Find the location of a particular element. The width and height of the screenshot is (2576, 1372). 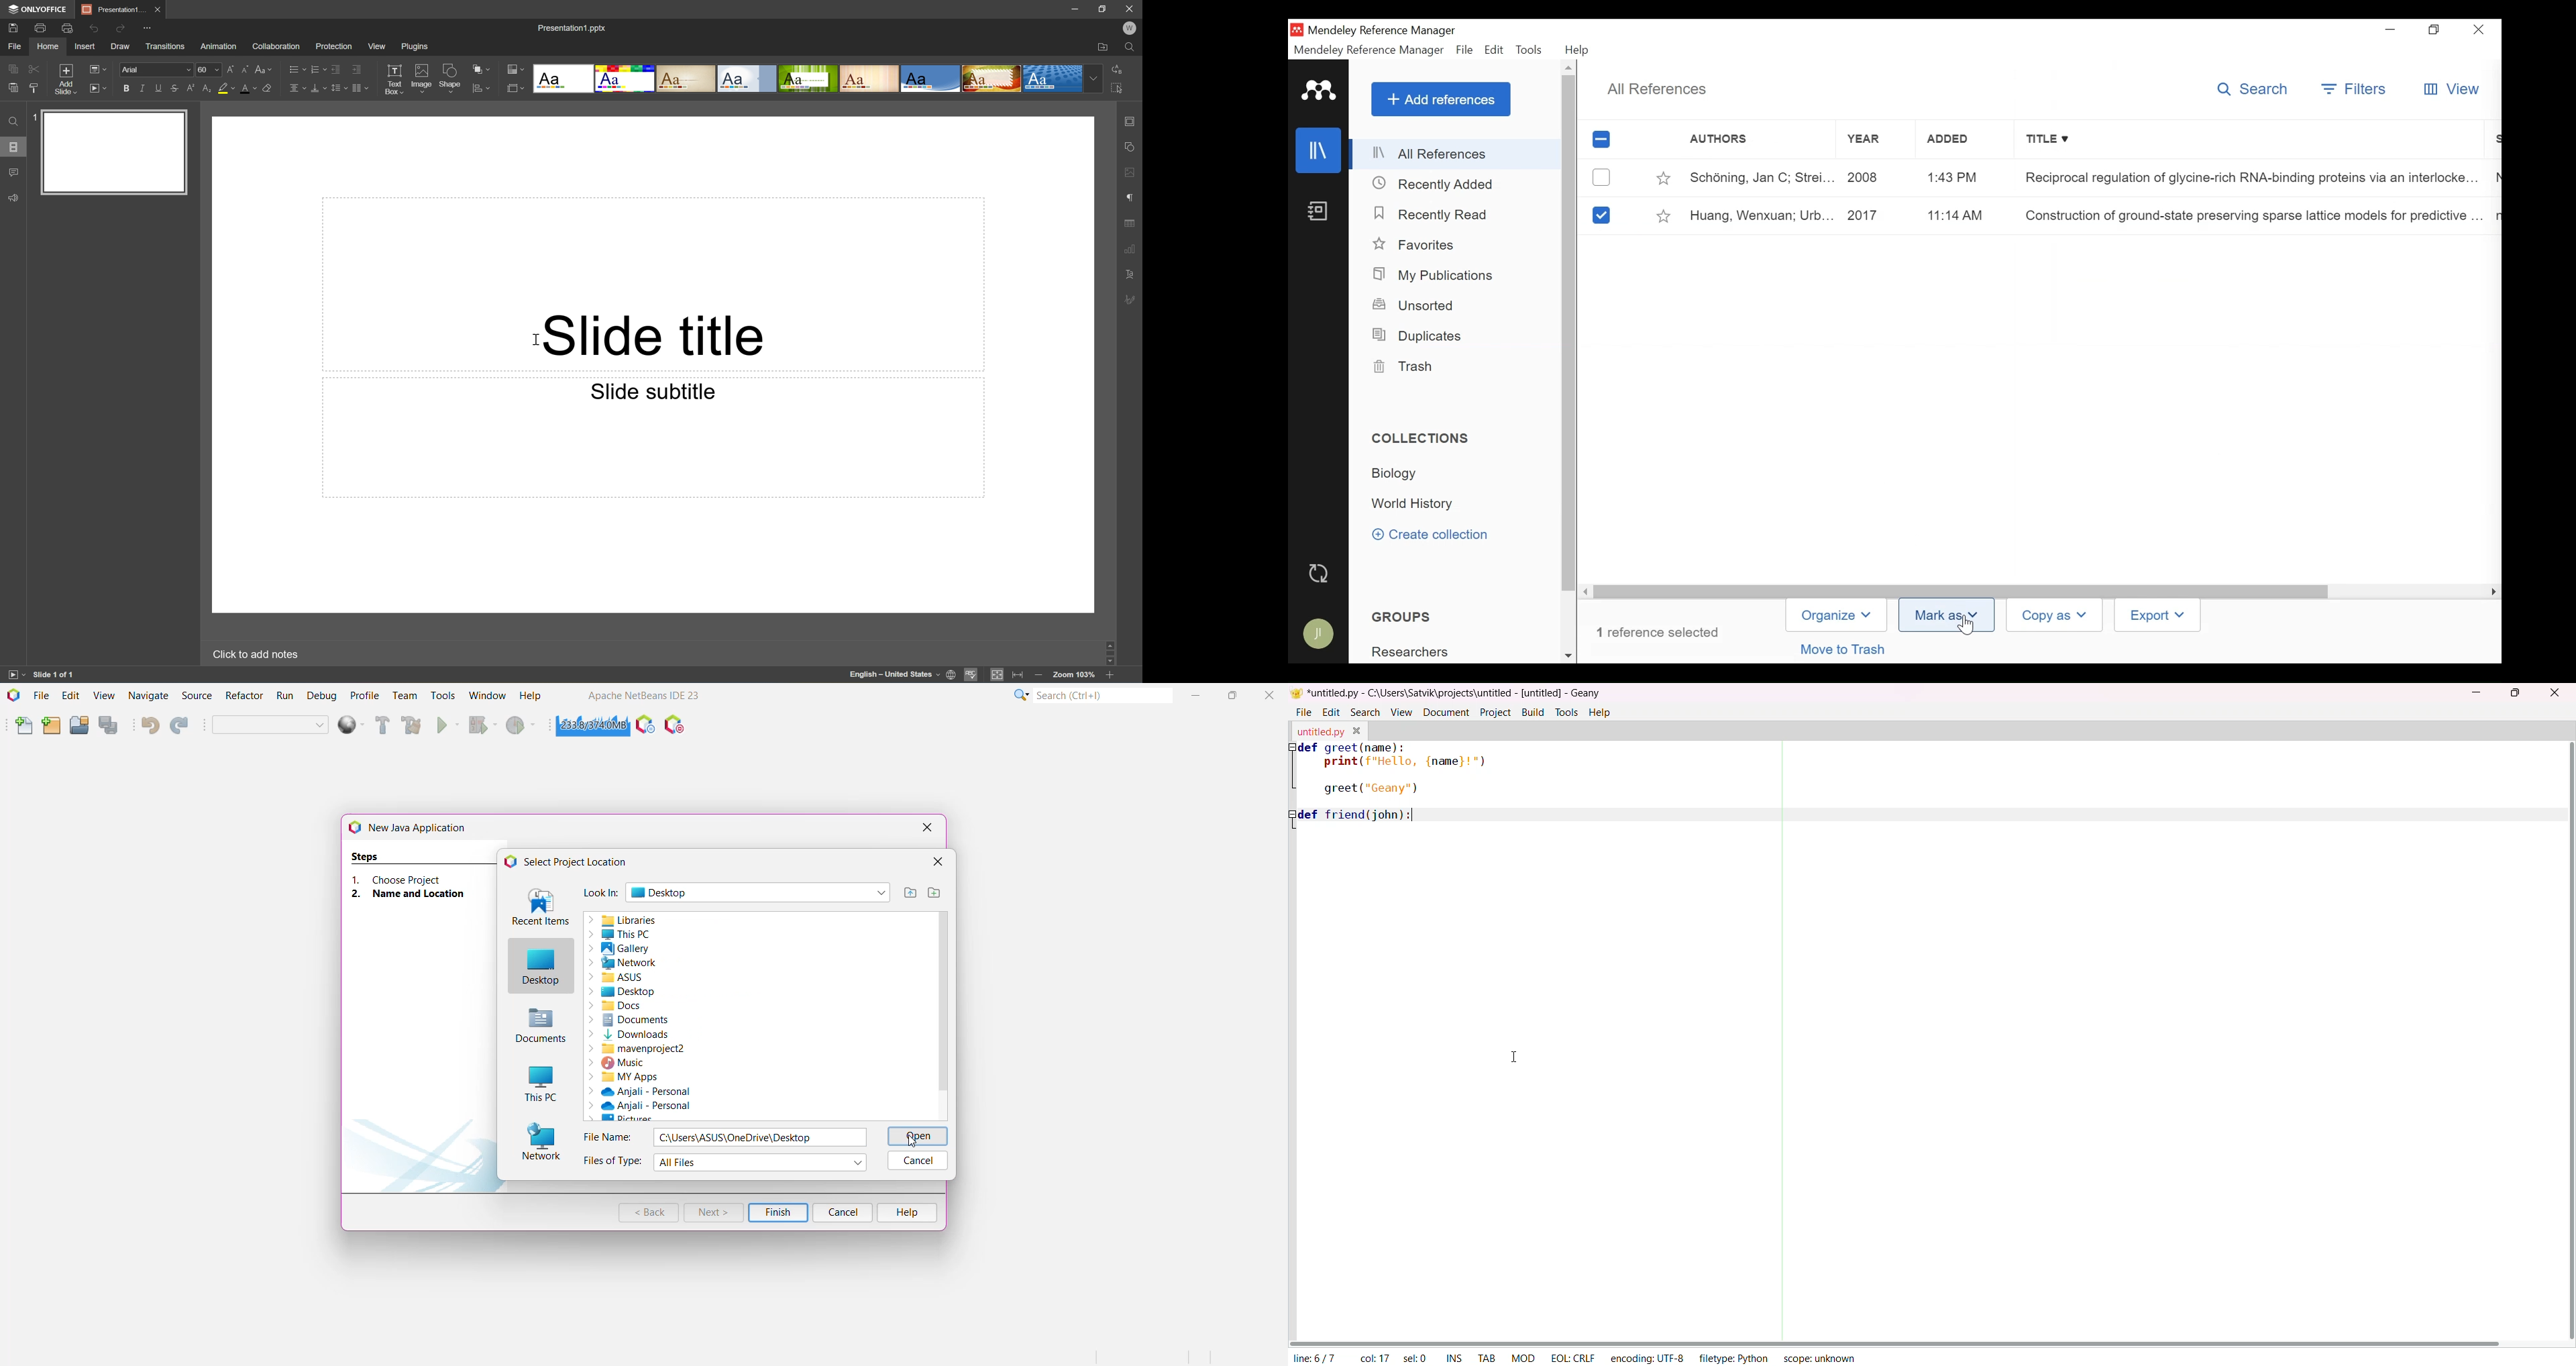

Tools is located at coordinates (1530, 49).